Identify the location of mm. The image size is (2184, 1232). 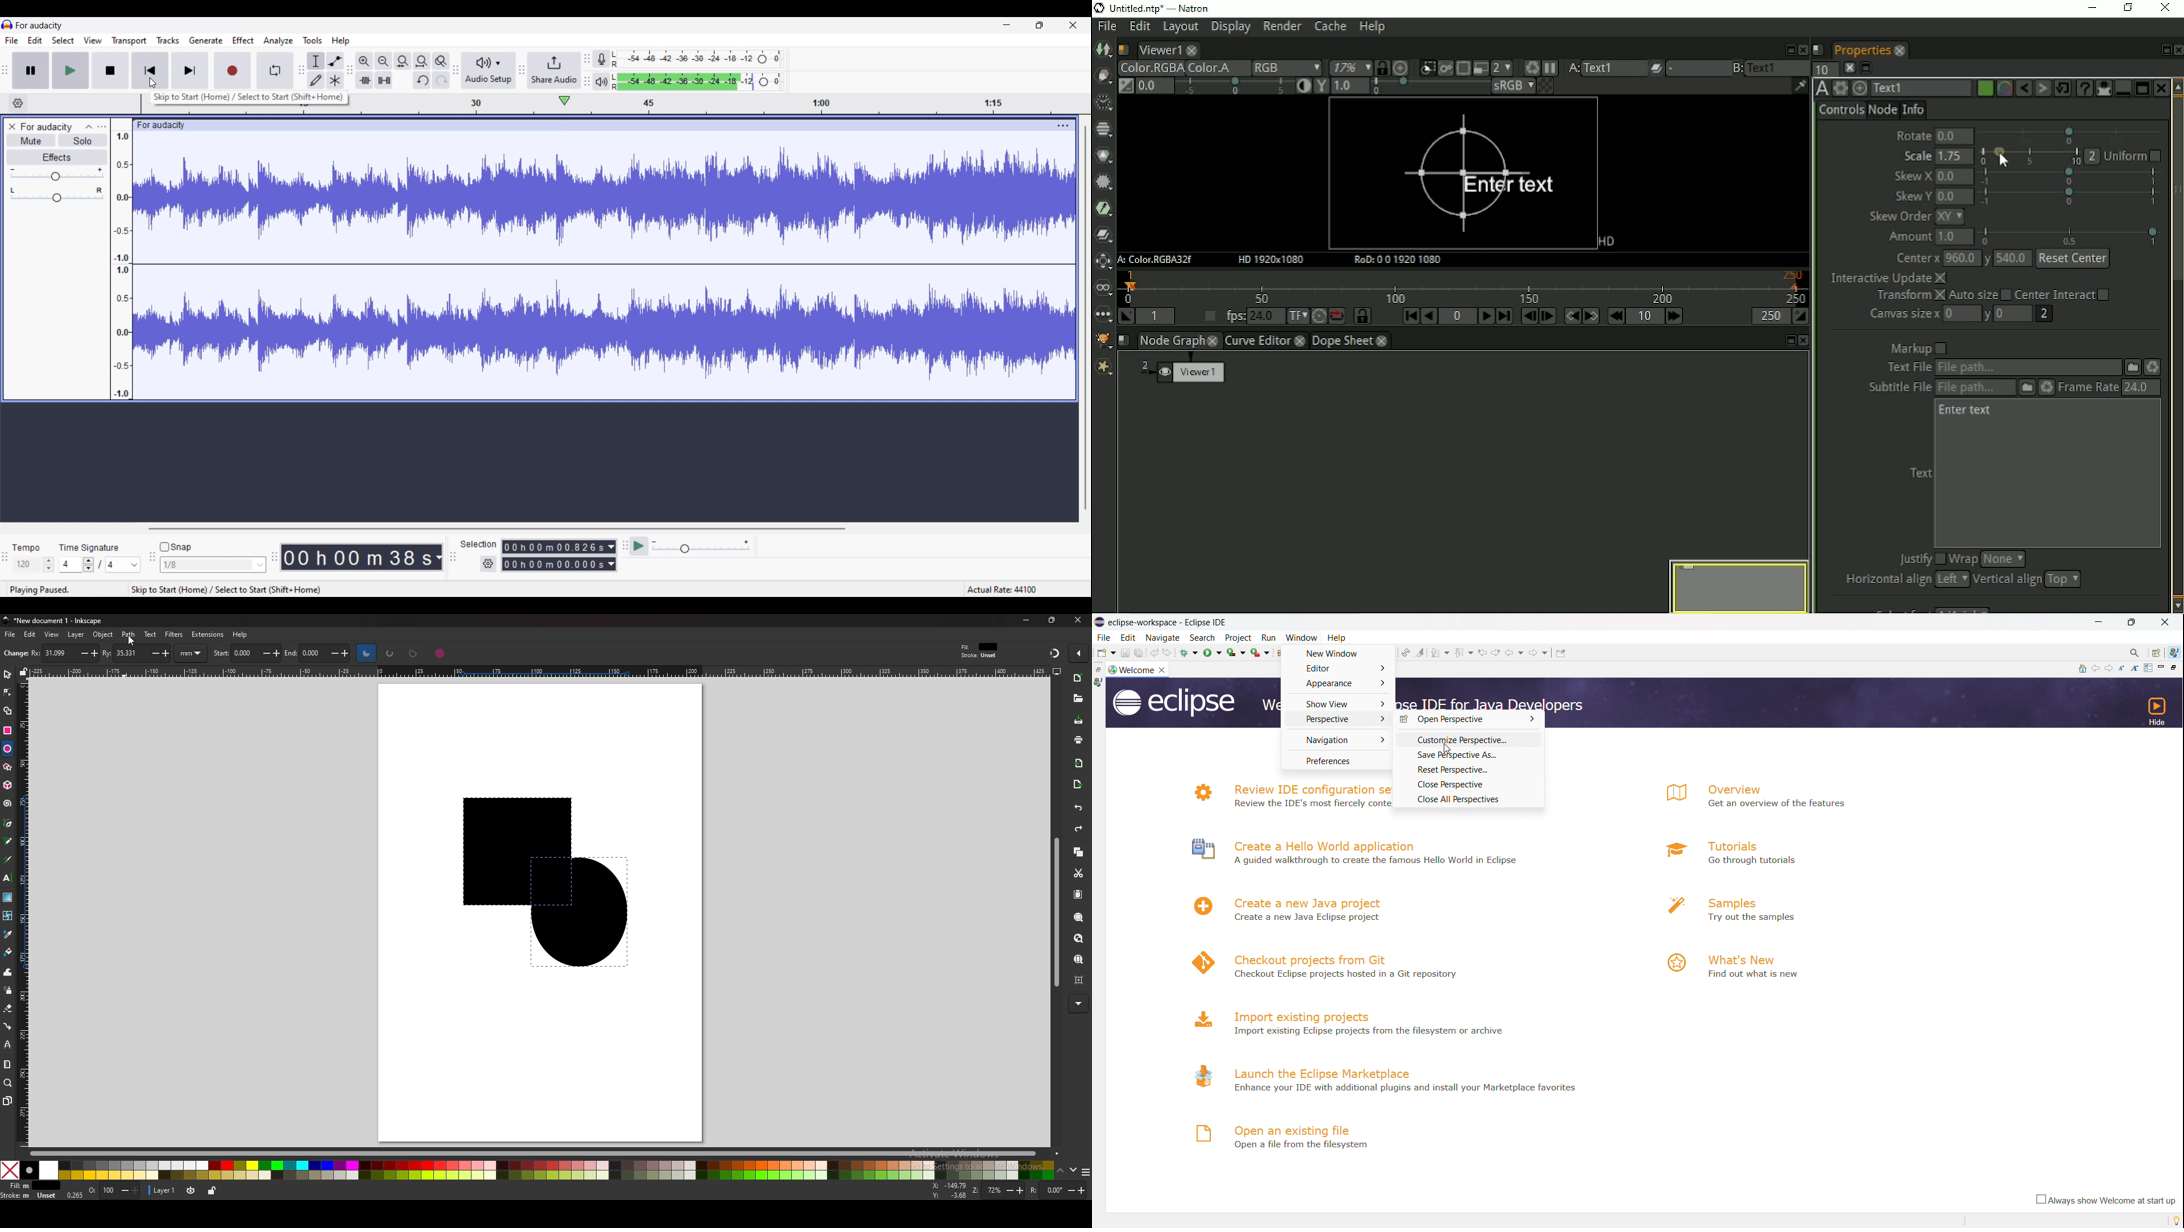
(192, 653).